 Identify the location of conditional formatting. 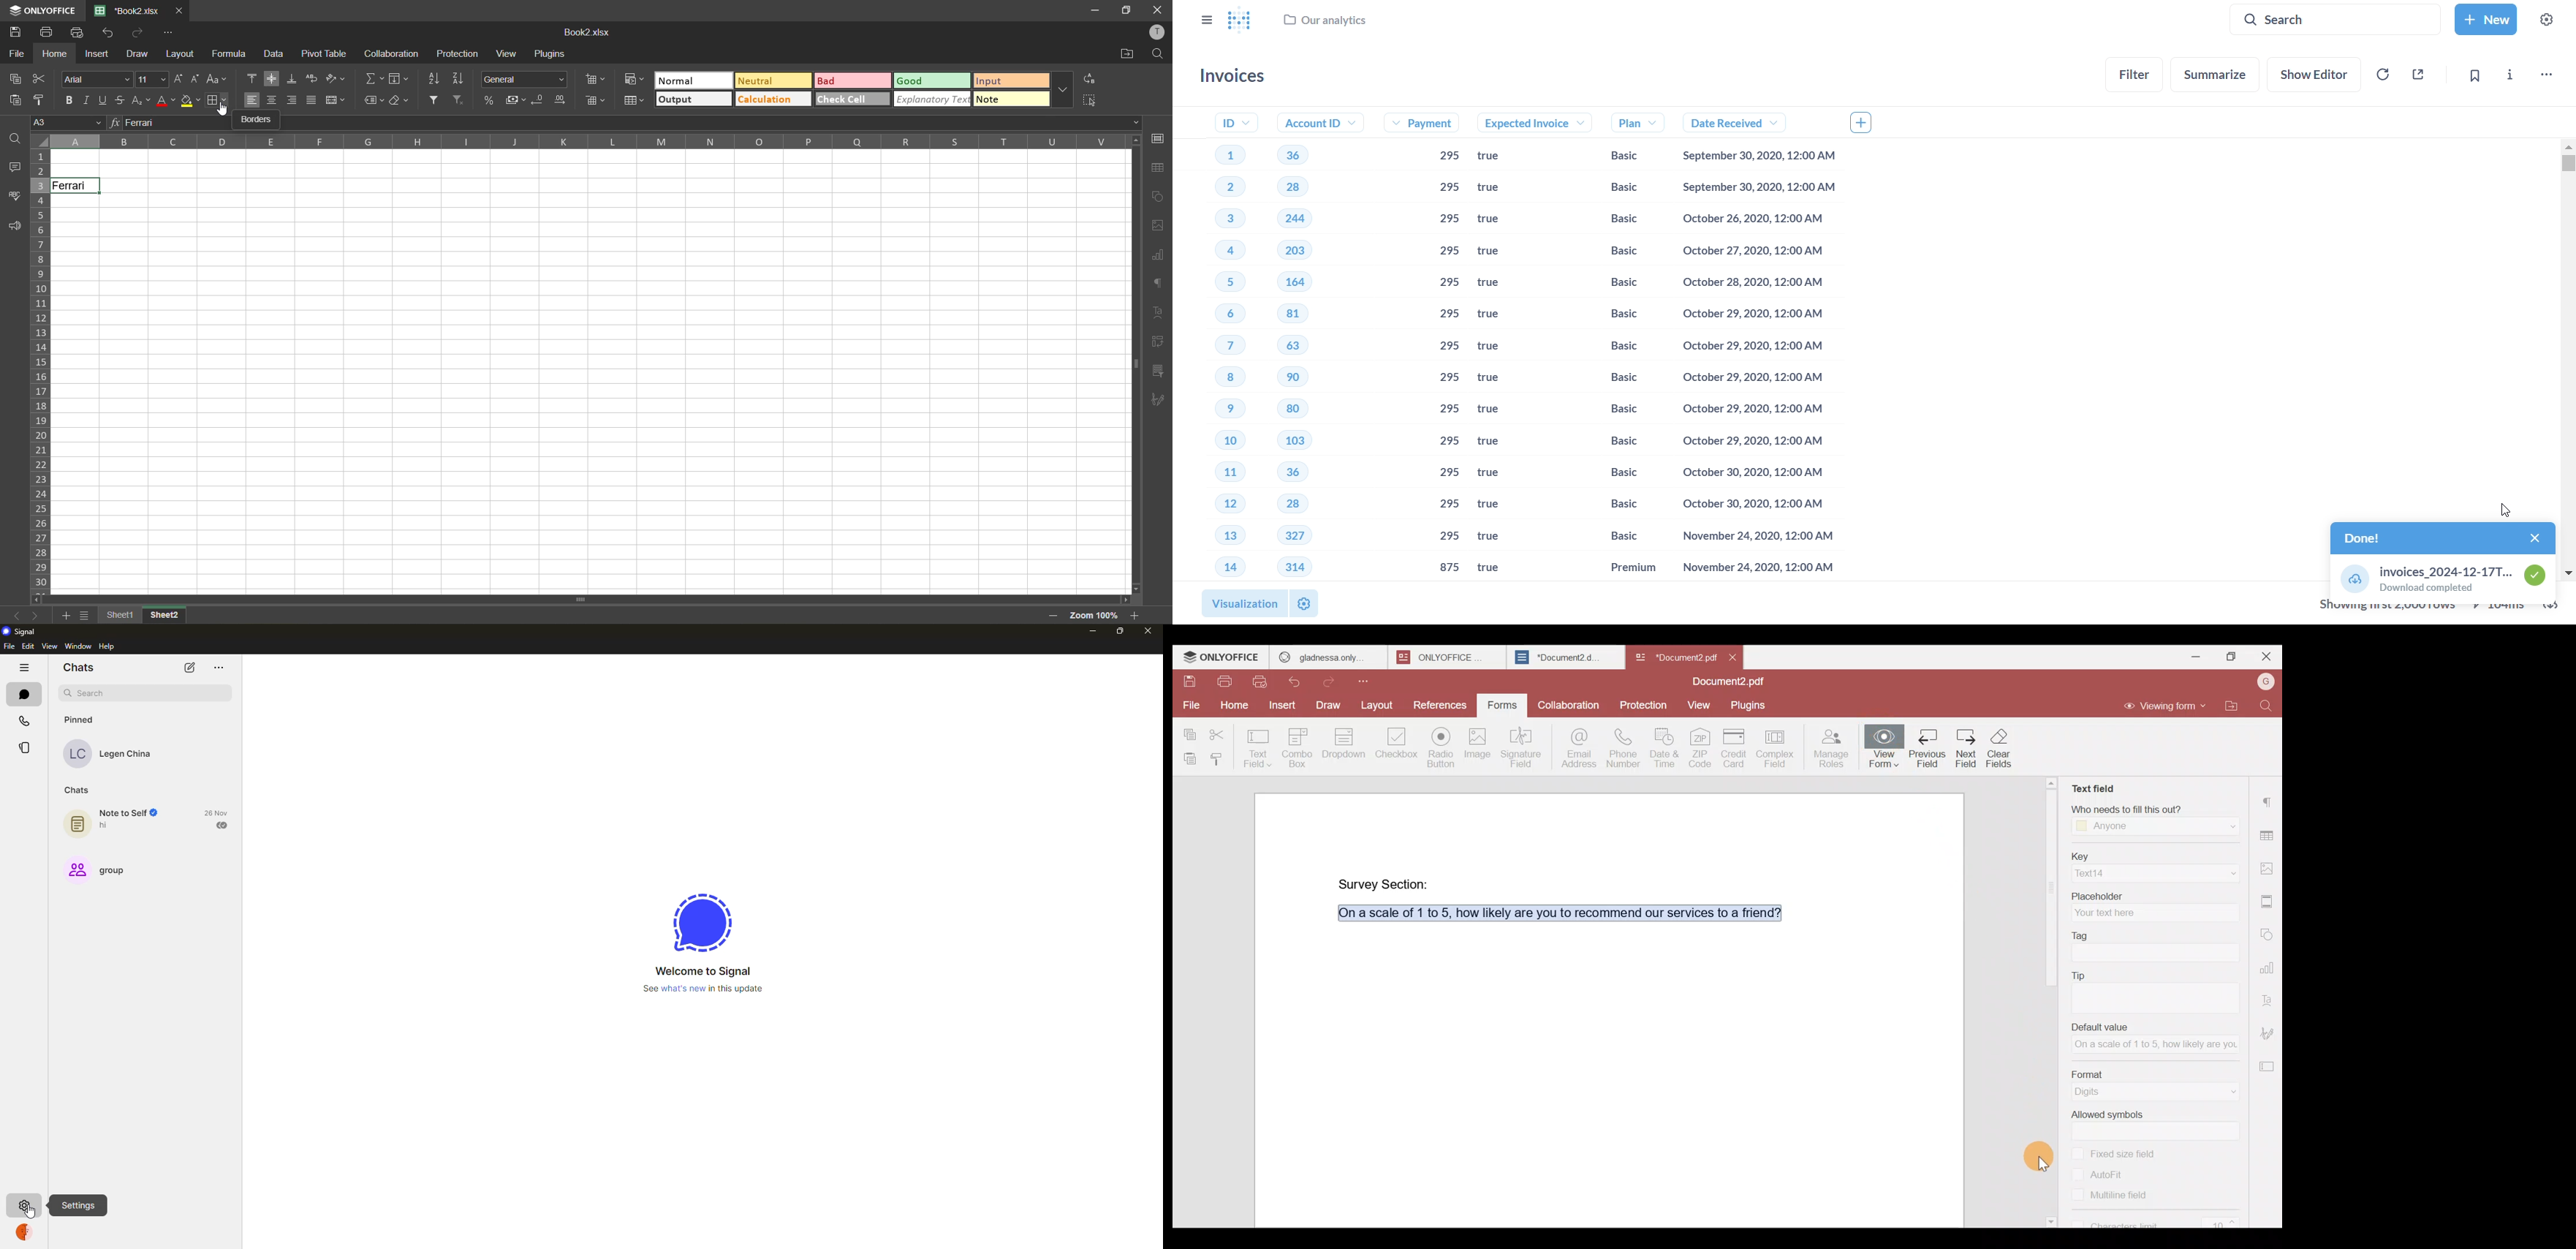
(635, 78).